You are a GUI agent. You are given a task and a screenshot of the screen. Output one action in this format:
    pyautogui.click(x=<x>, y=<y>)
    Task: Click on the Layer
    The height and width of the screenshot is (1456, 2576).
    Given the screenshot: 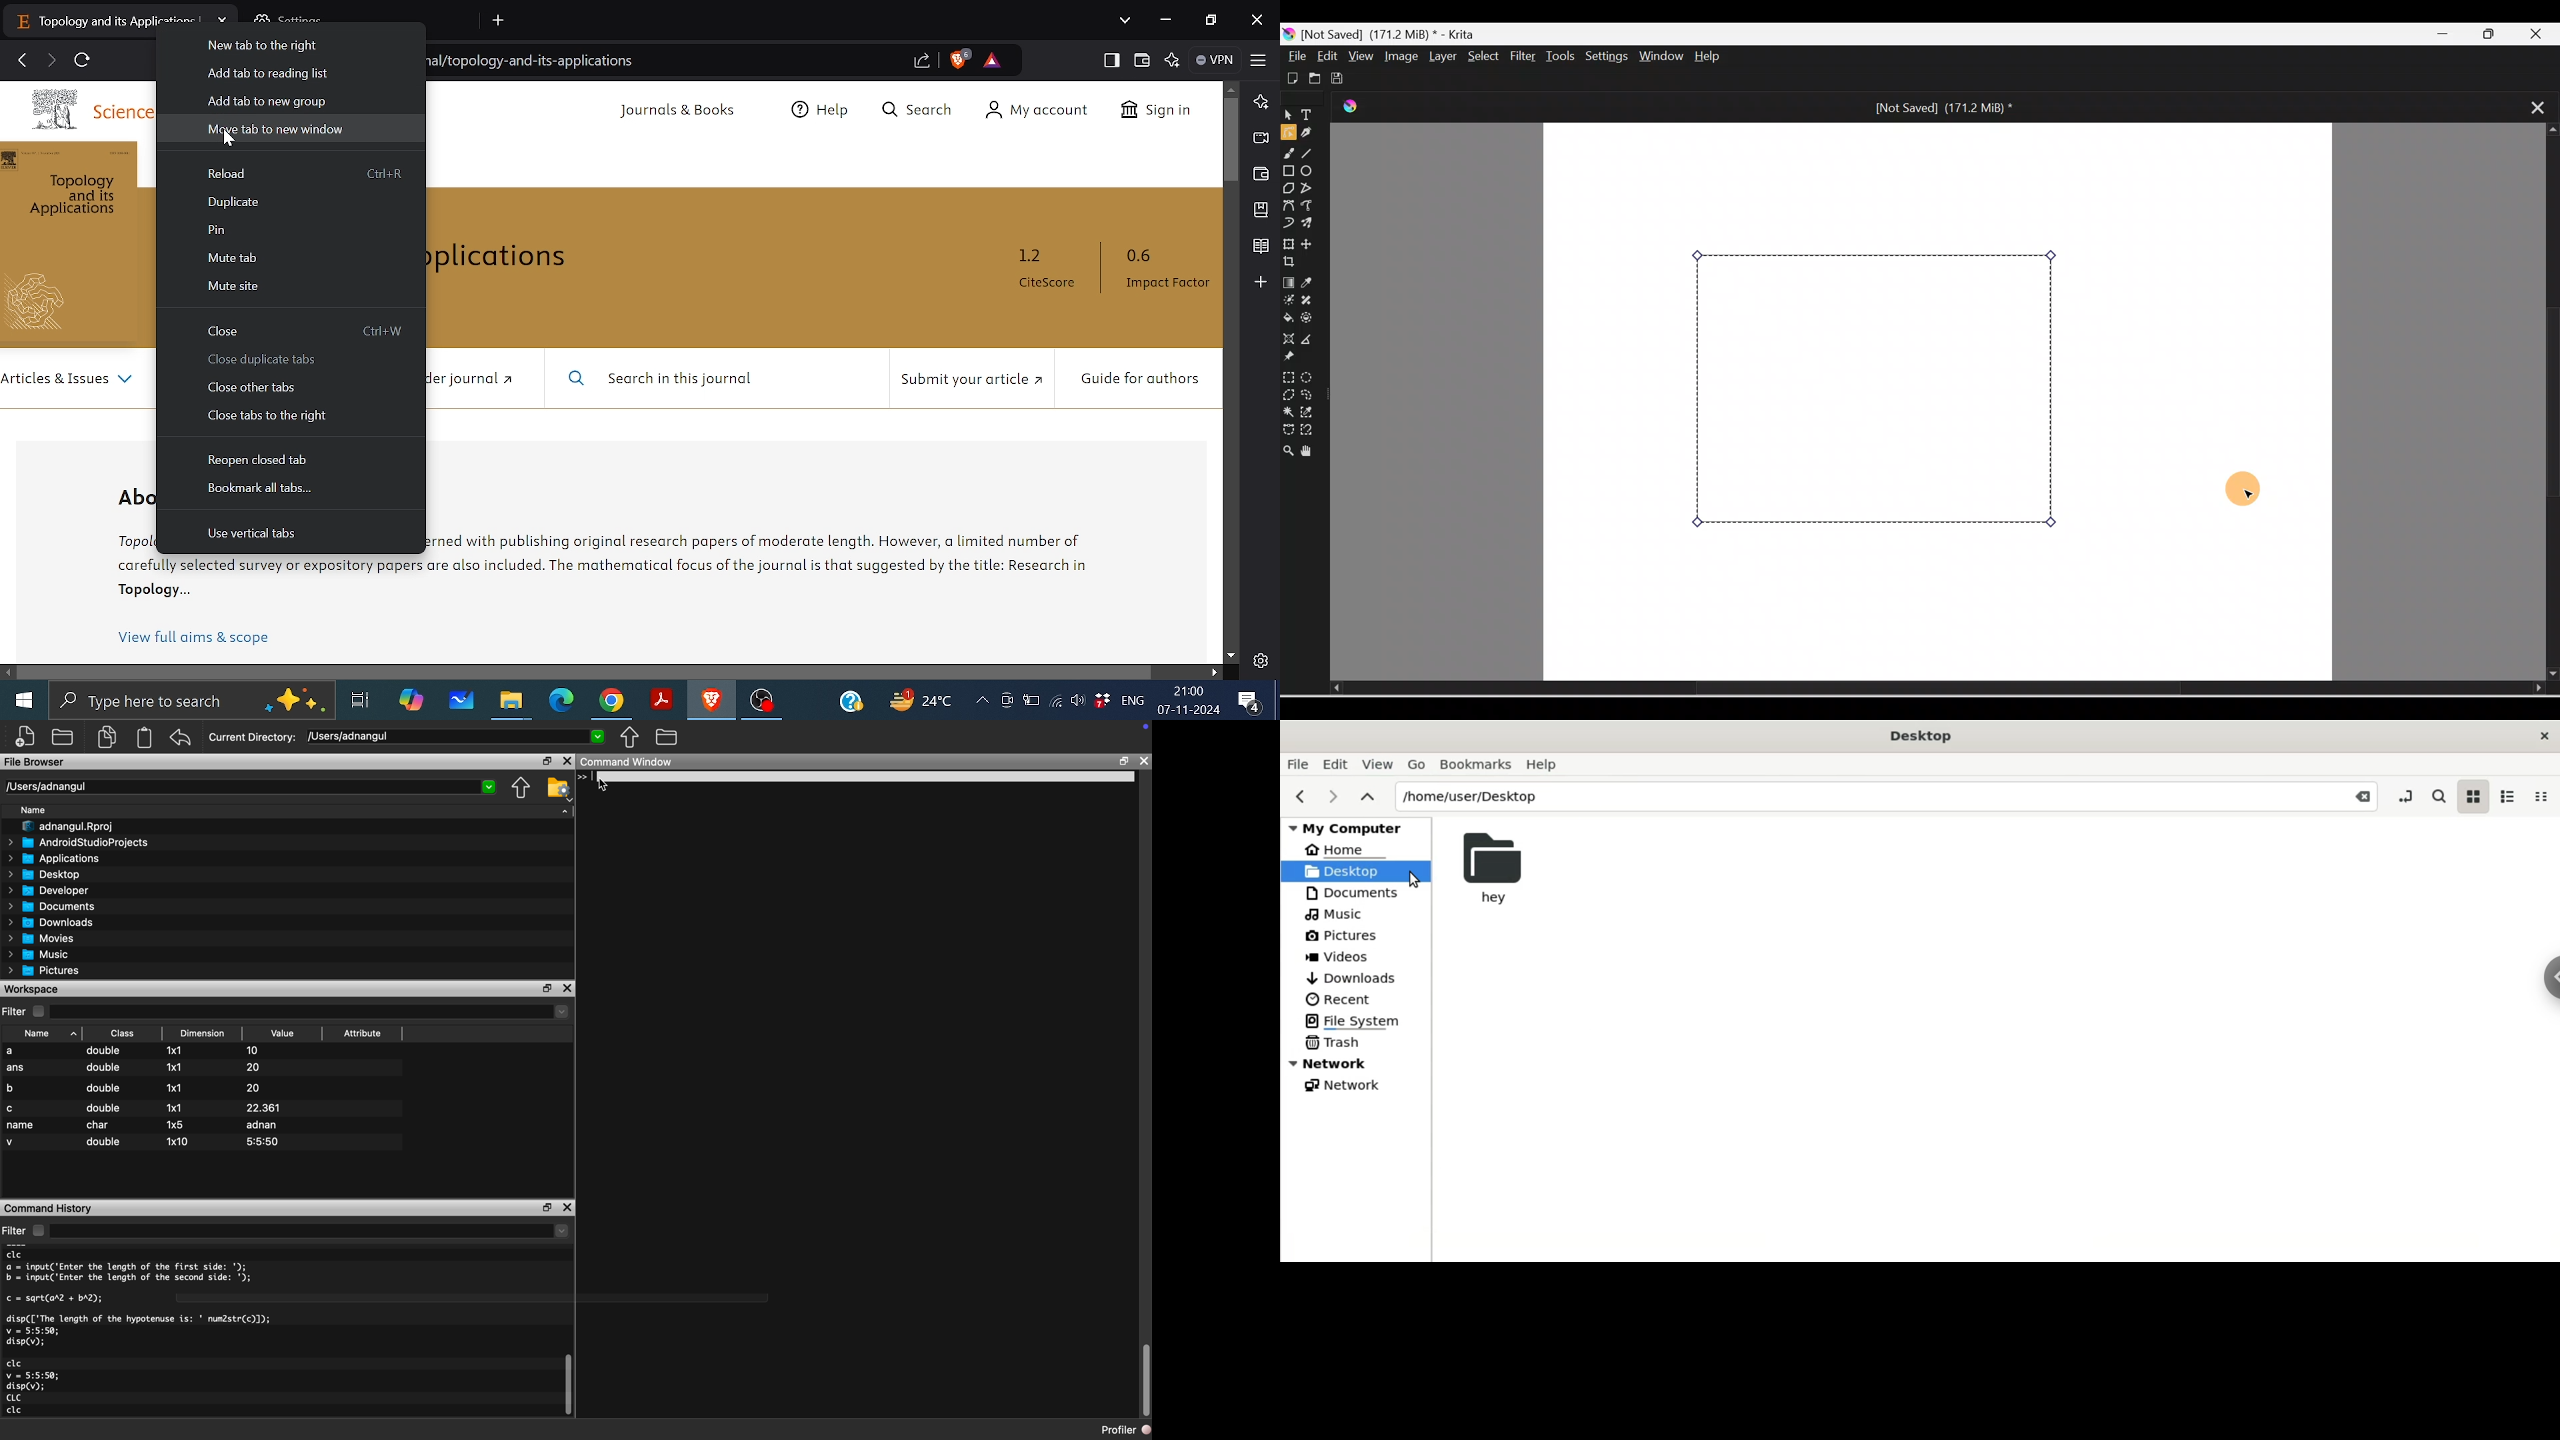 What is the action you would take?
    pyautogui.click(x=1440, y=57)
    